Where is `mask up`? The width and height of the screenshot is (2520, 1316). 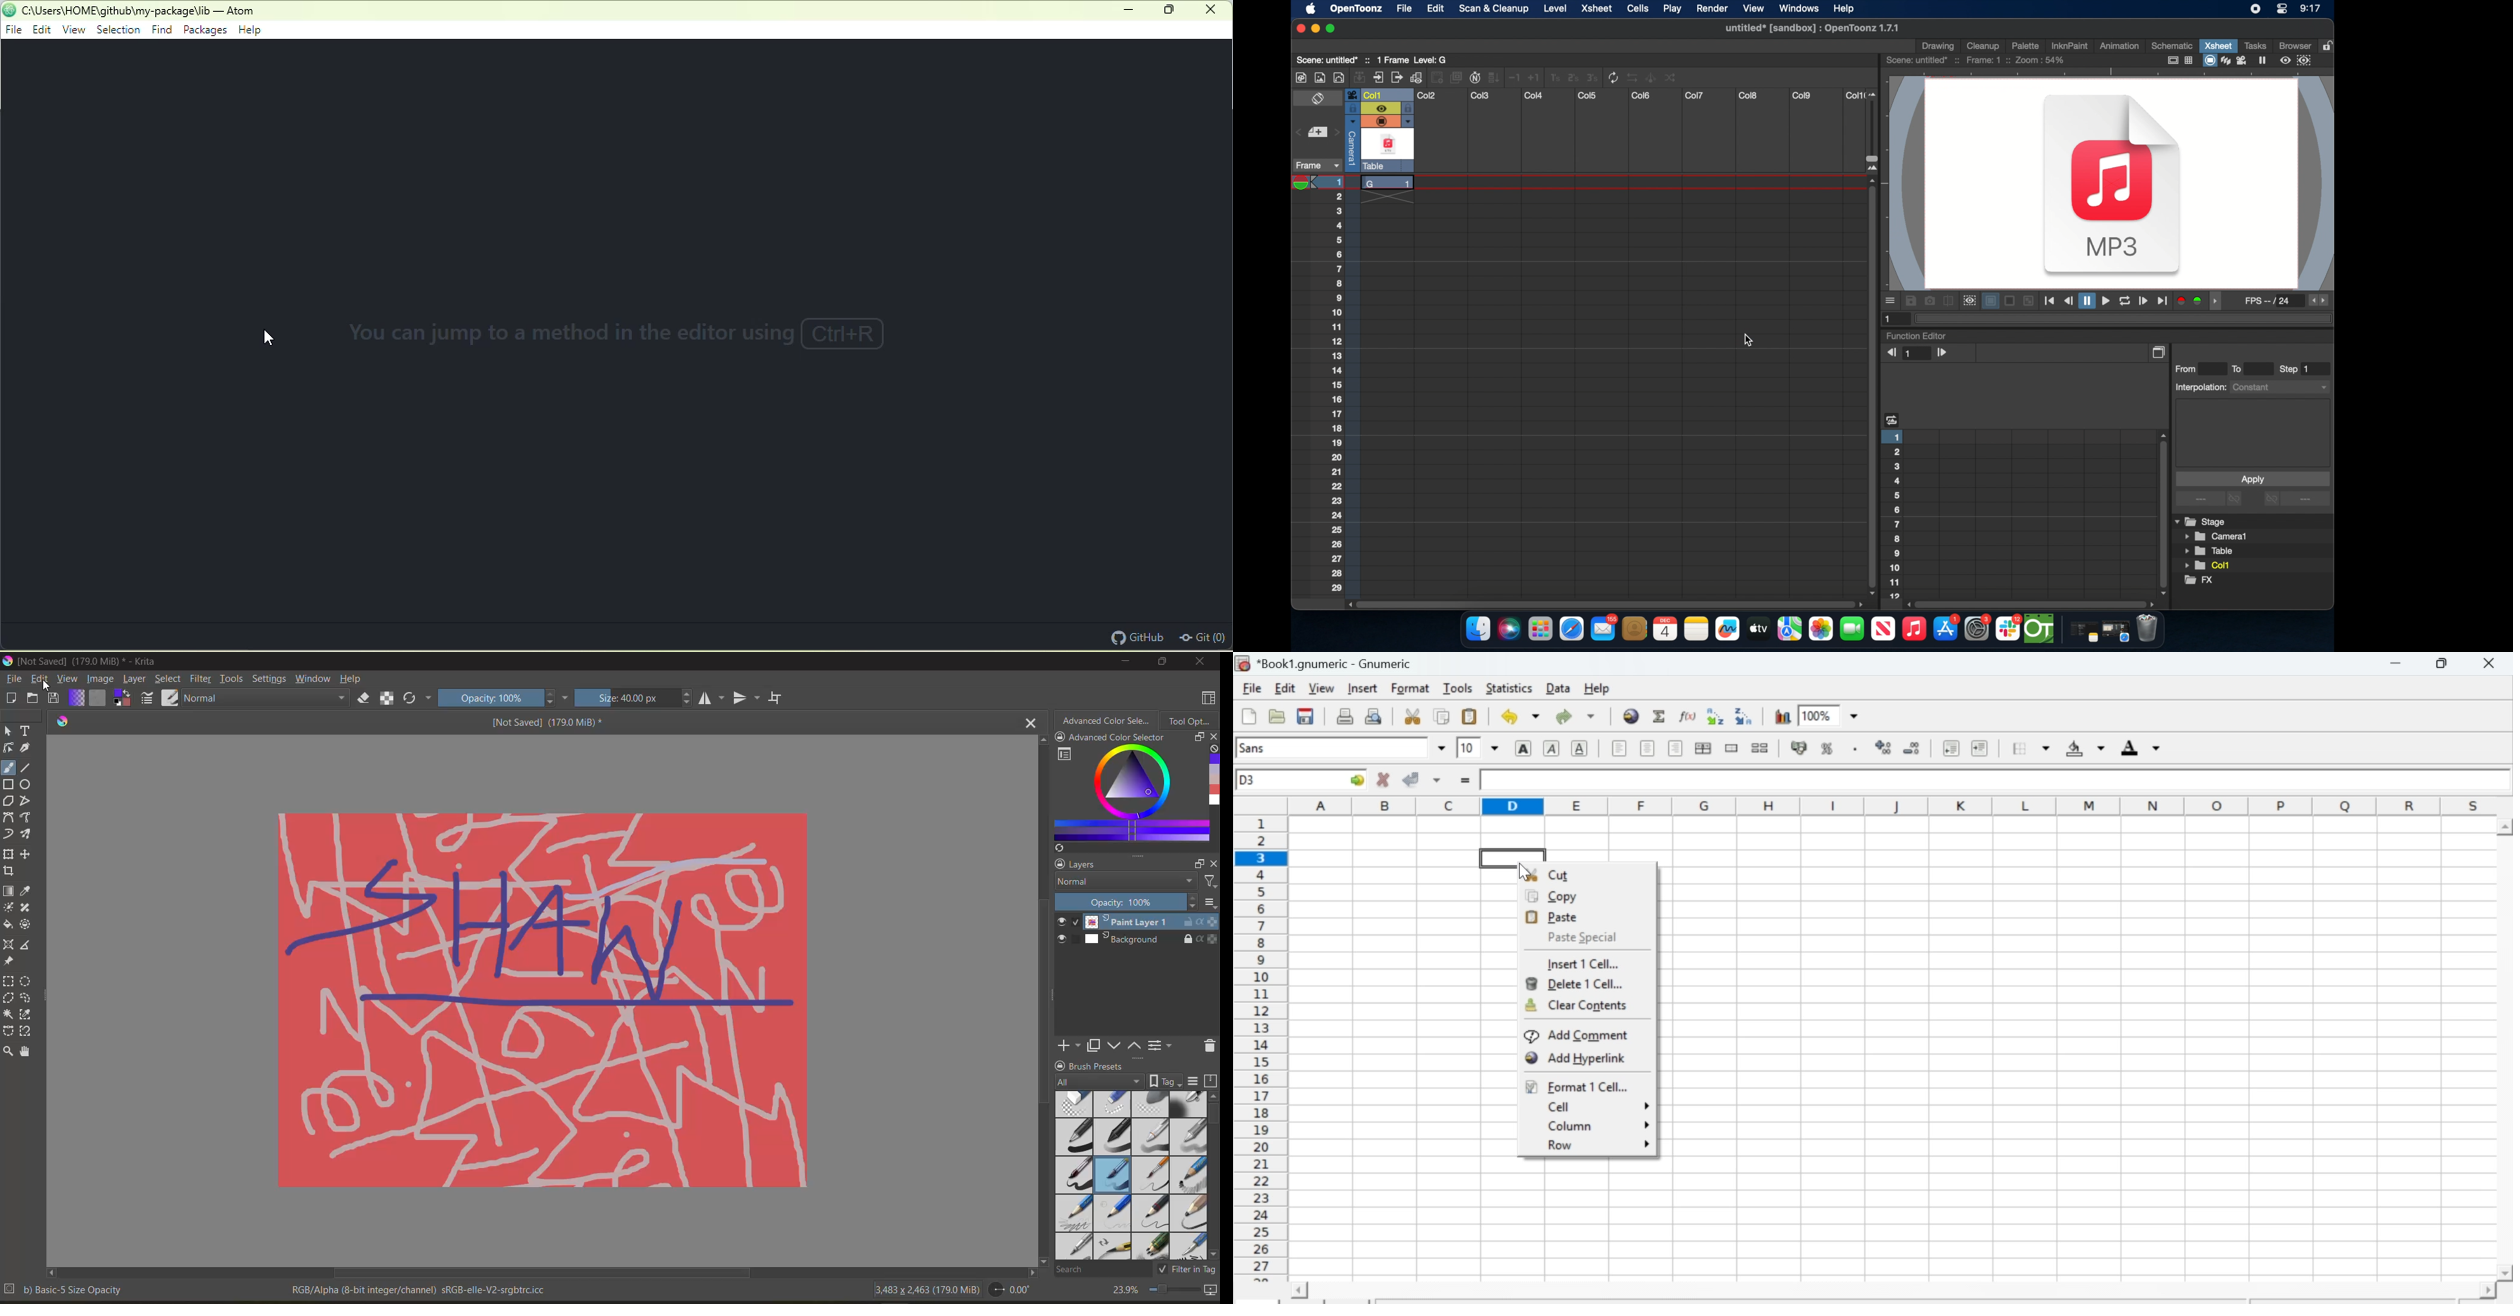 mask up is located at coordinates (1136, 1045).